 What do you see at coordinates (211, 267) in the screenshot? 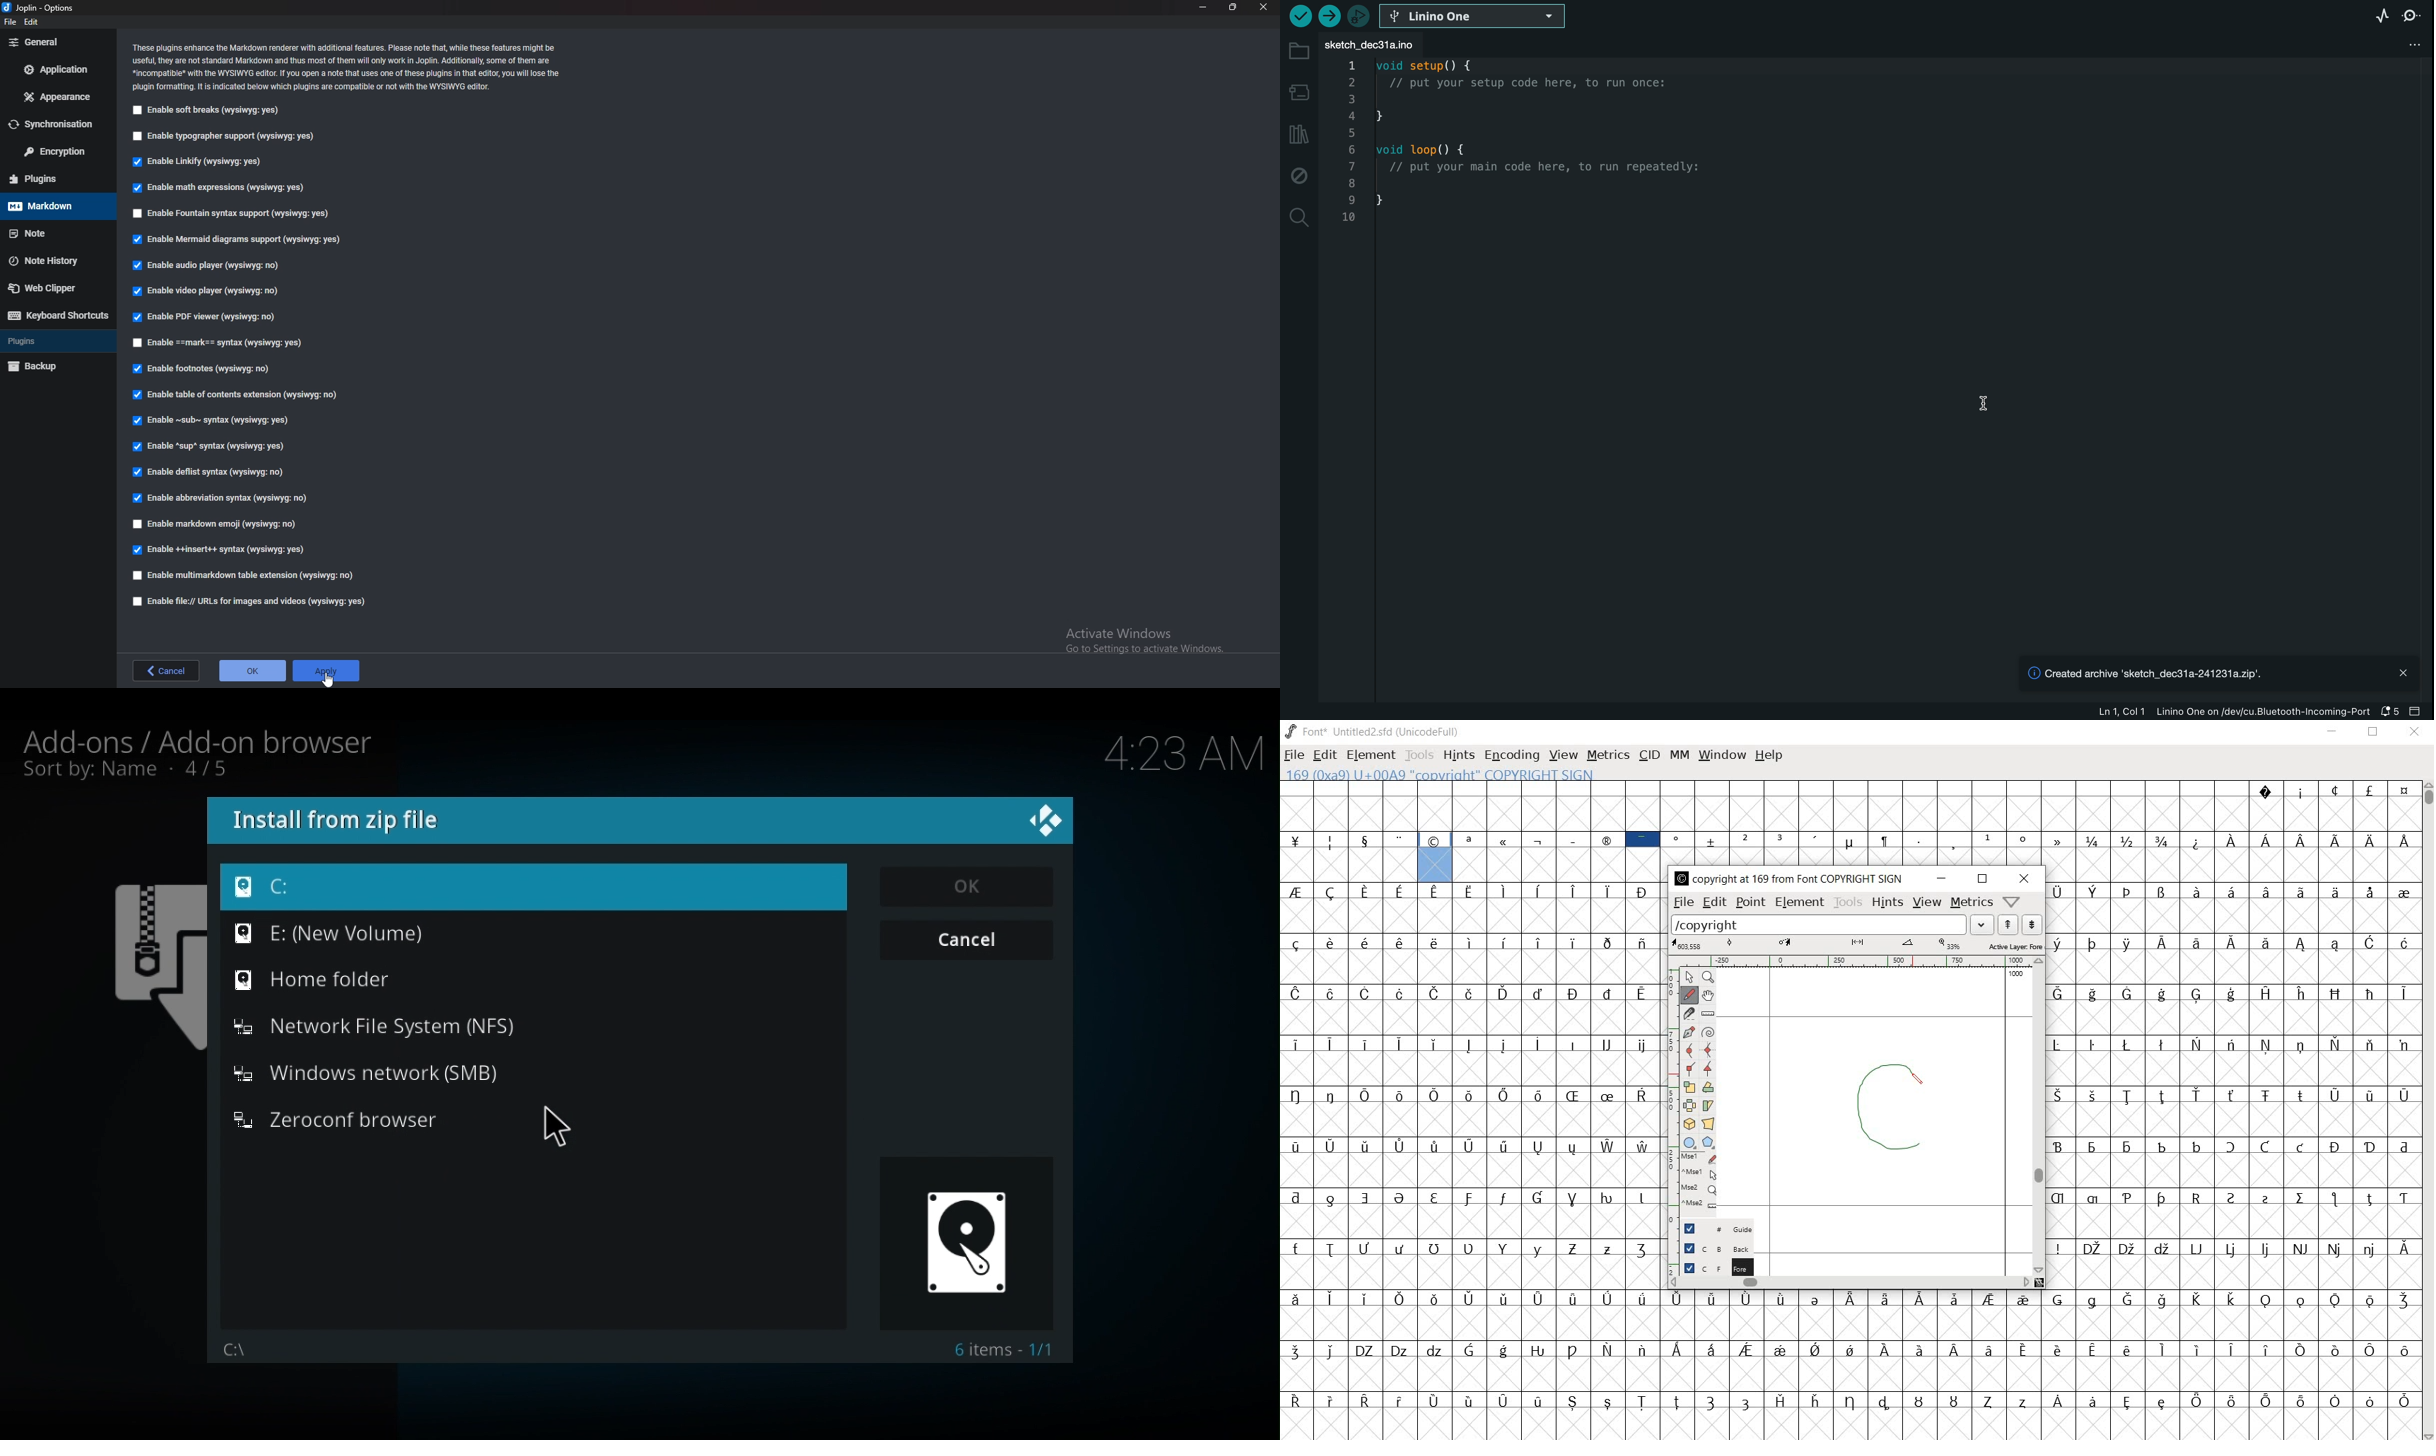
I see `Enable audio player` at bounding box center [211, 267].